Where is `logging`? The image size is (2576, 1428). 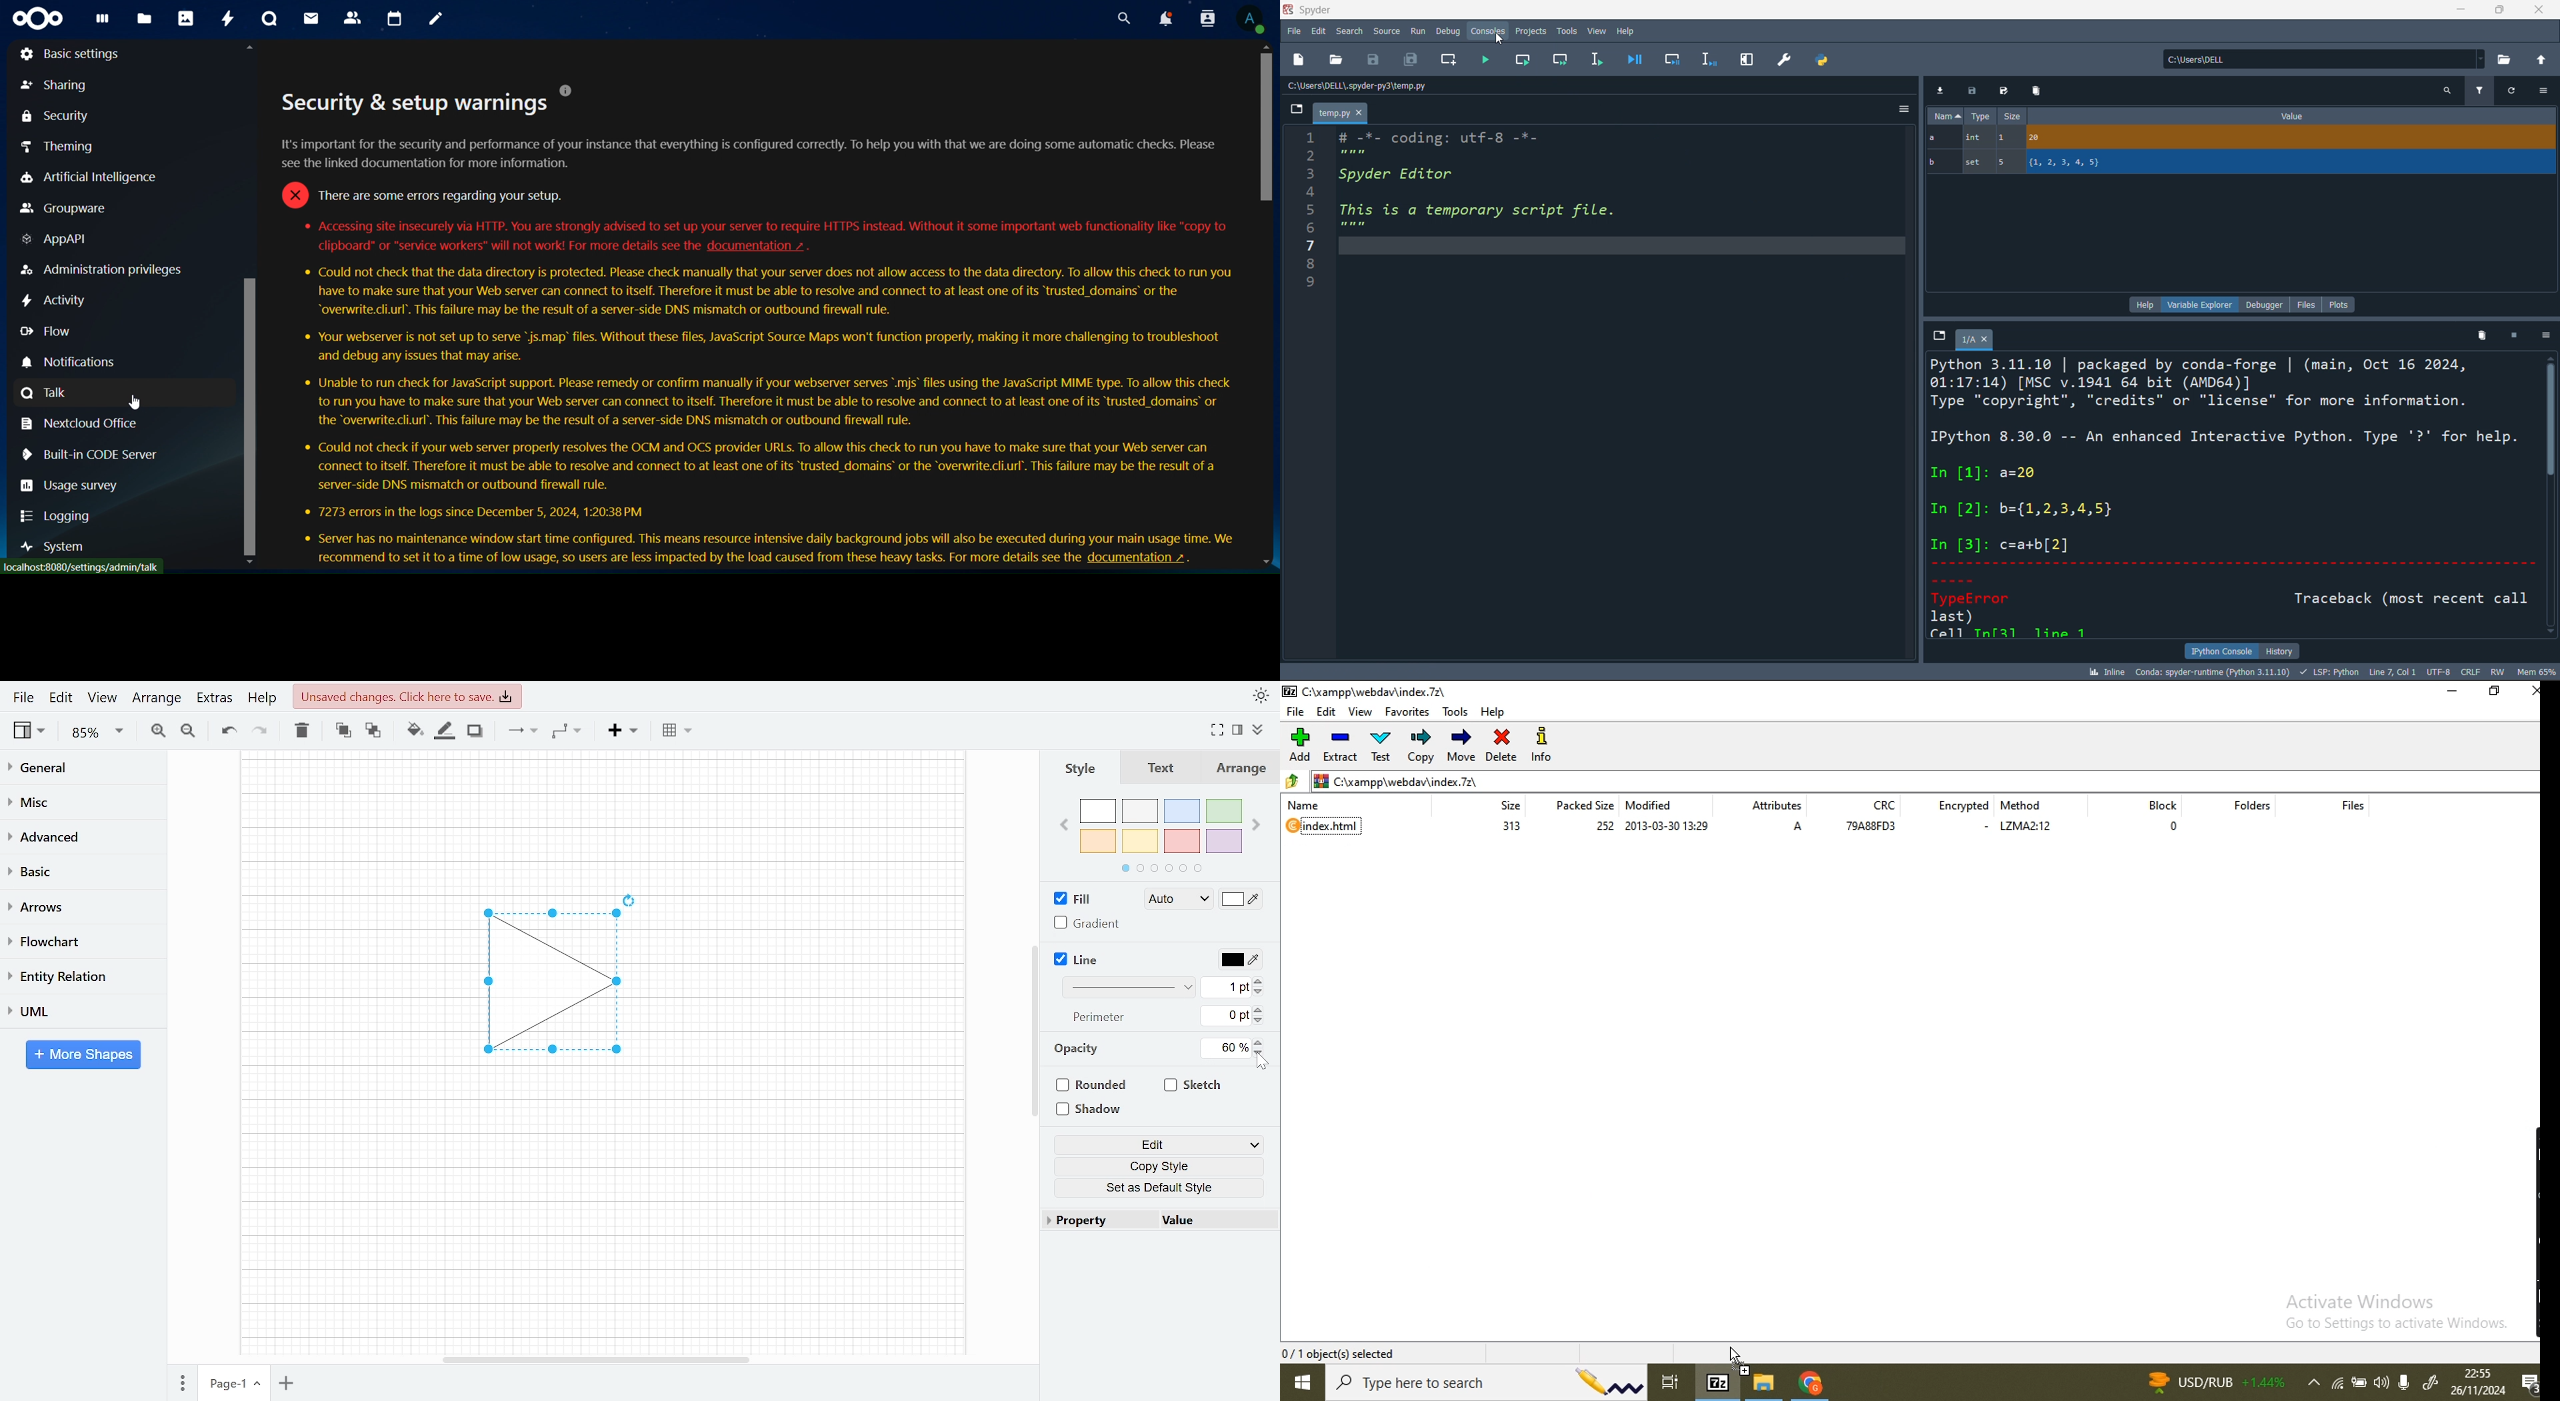
logging is located at coordinates (57, 517).